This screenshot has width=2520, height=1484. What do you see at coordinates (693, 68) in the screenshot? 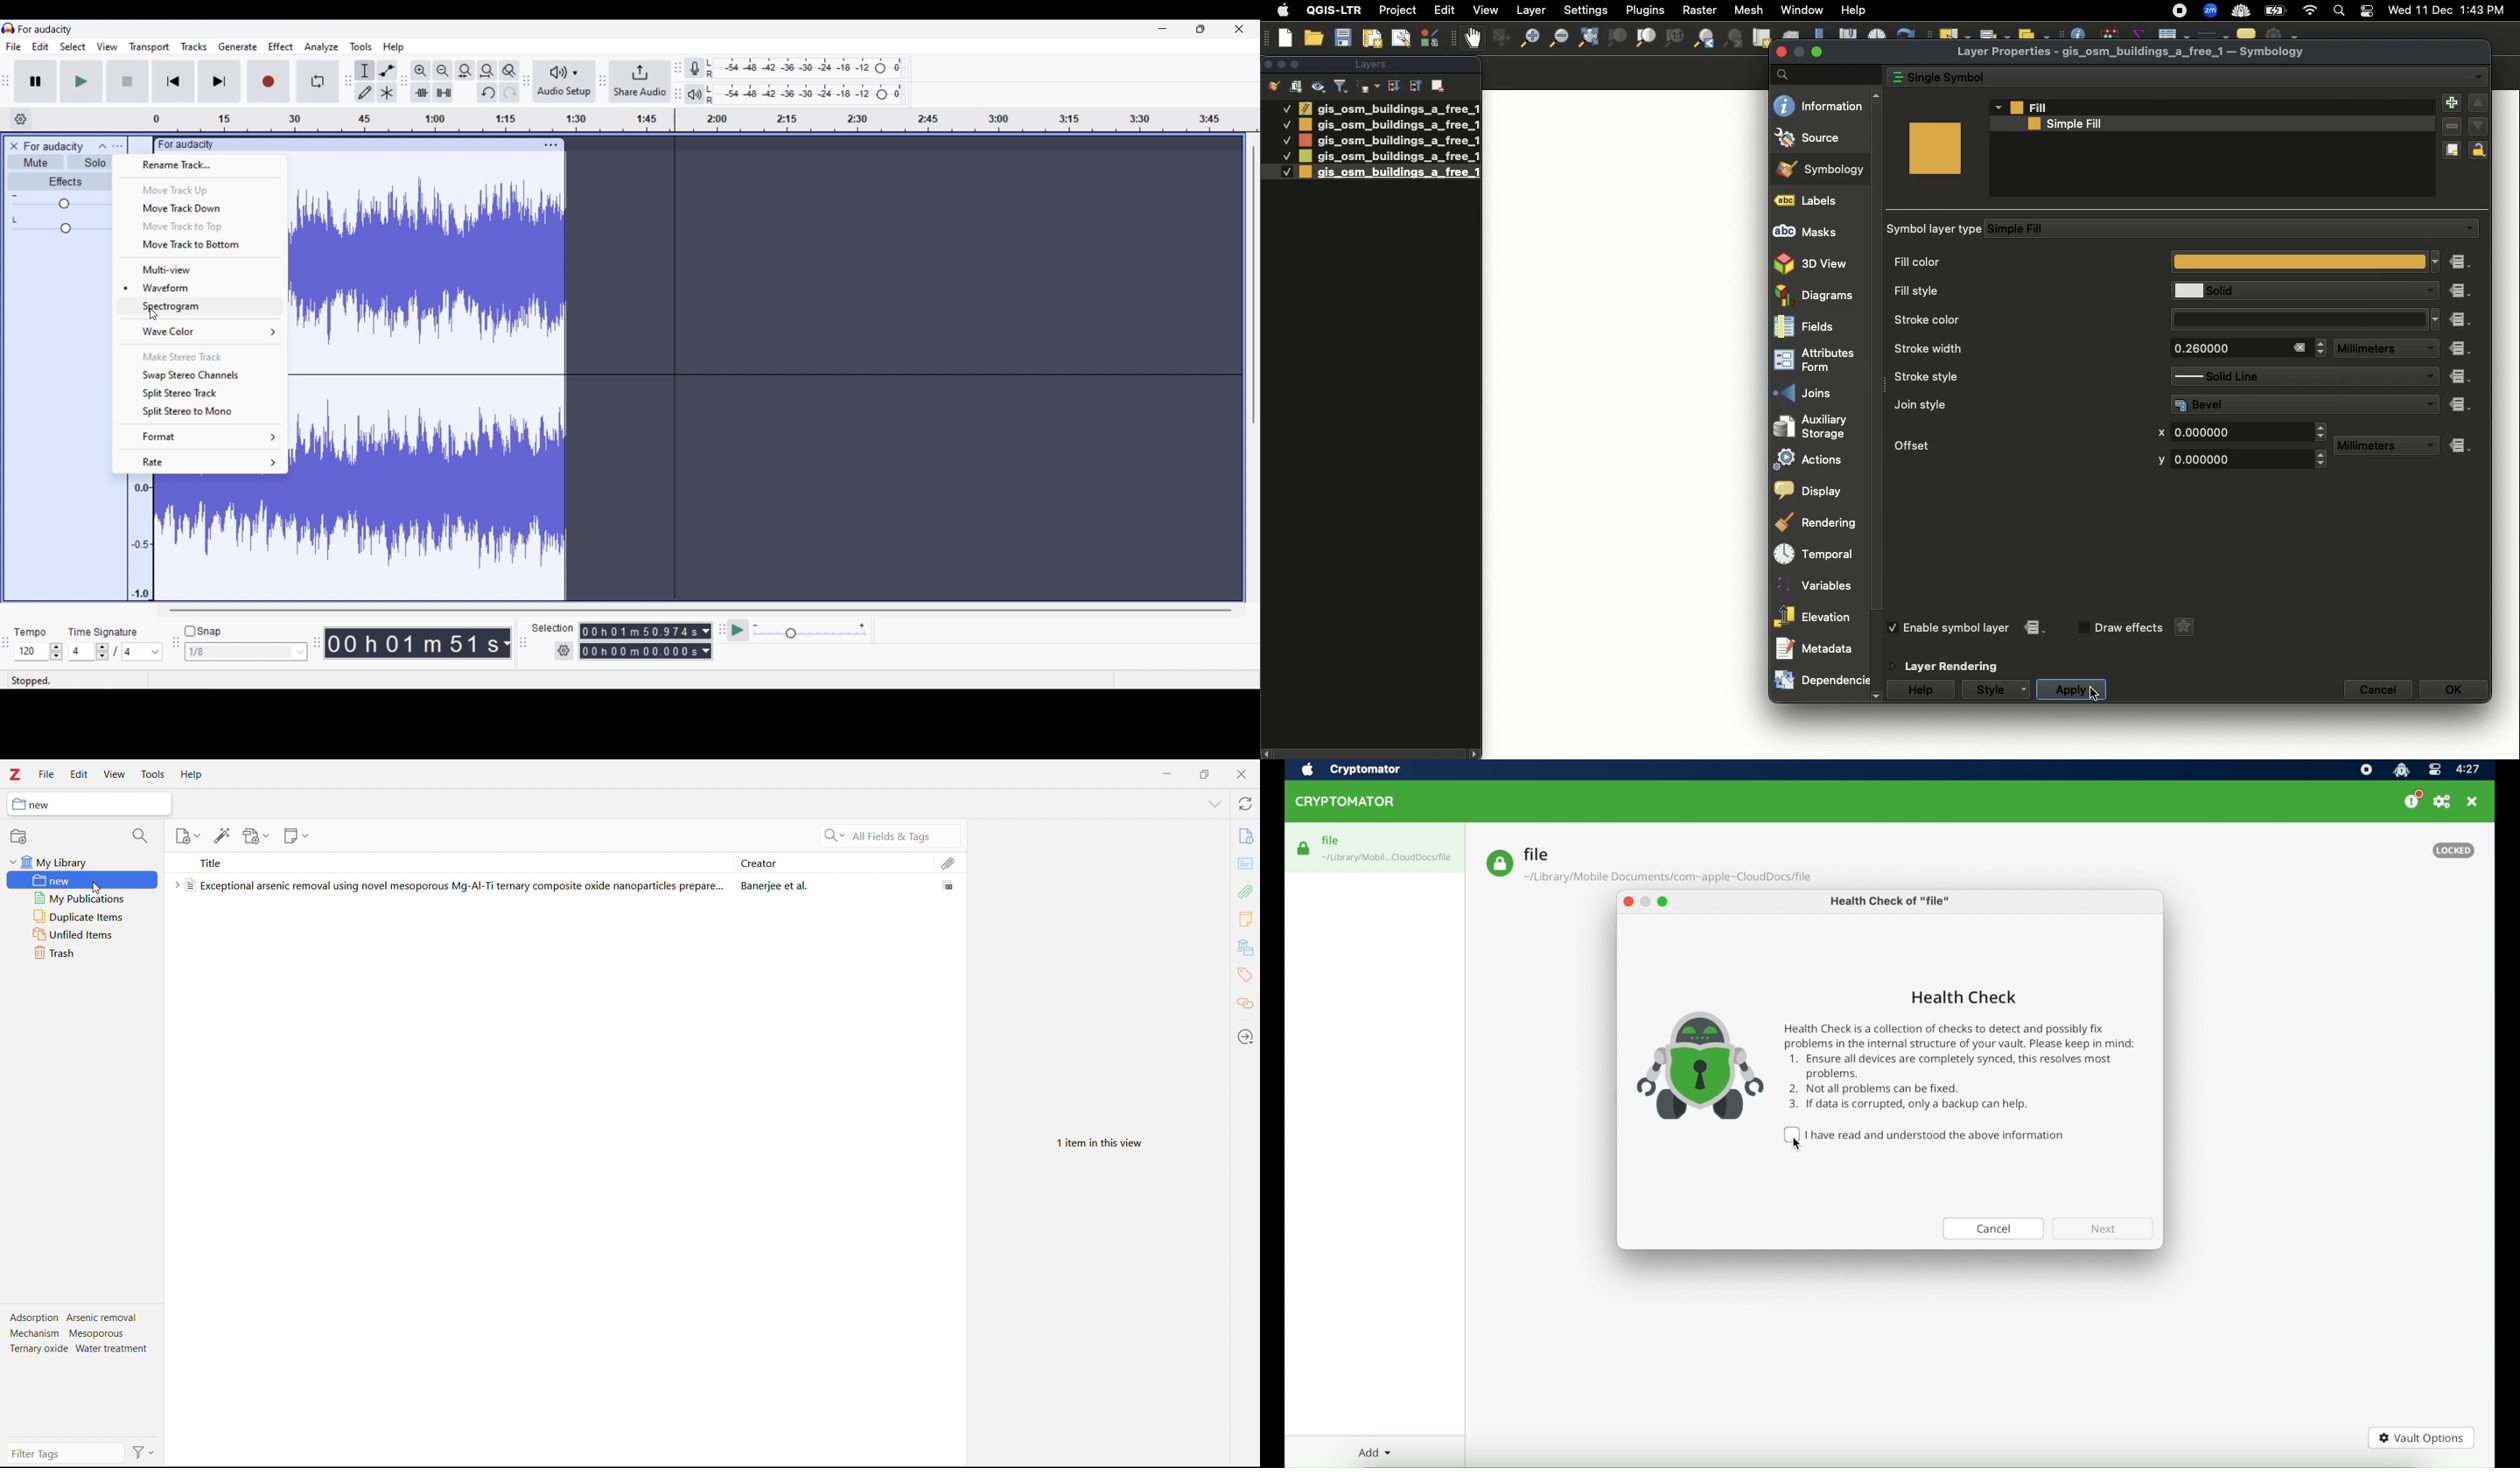
I see `Record meter` at bounding box center [693, 68].